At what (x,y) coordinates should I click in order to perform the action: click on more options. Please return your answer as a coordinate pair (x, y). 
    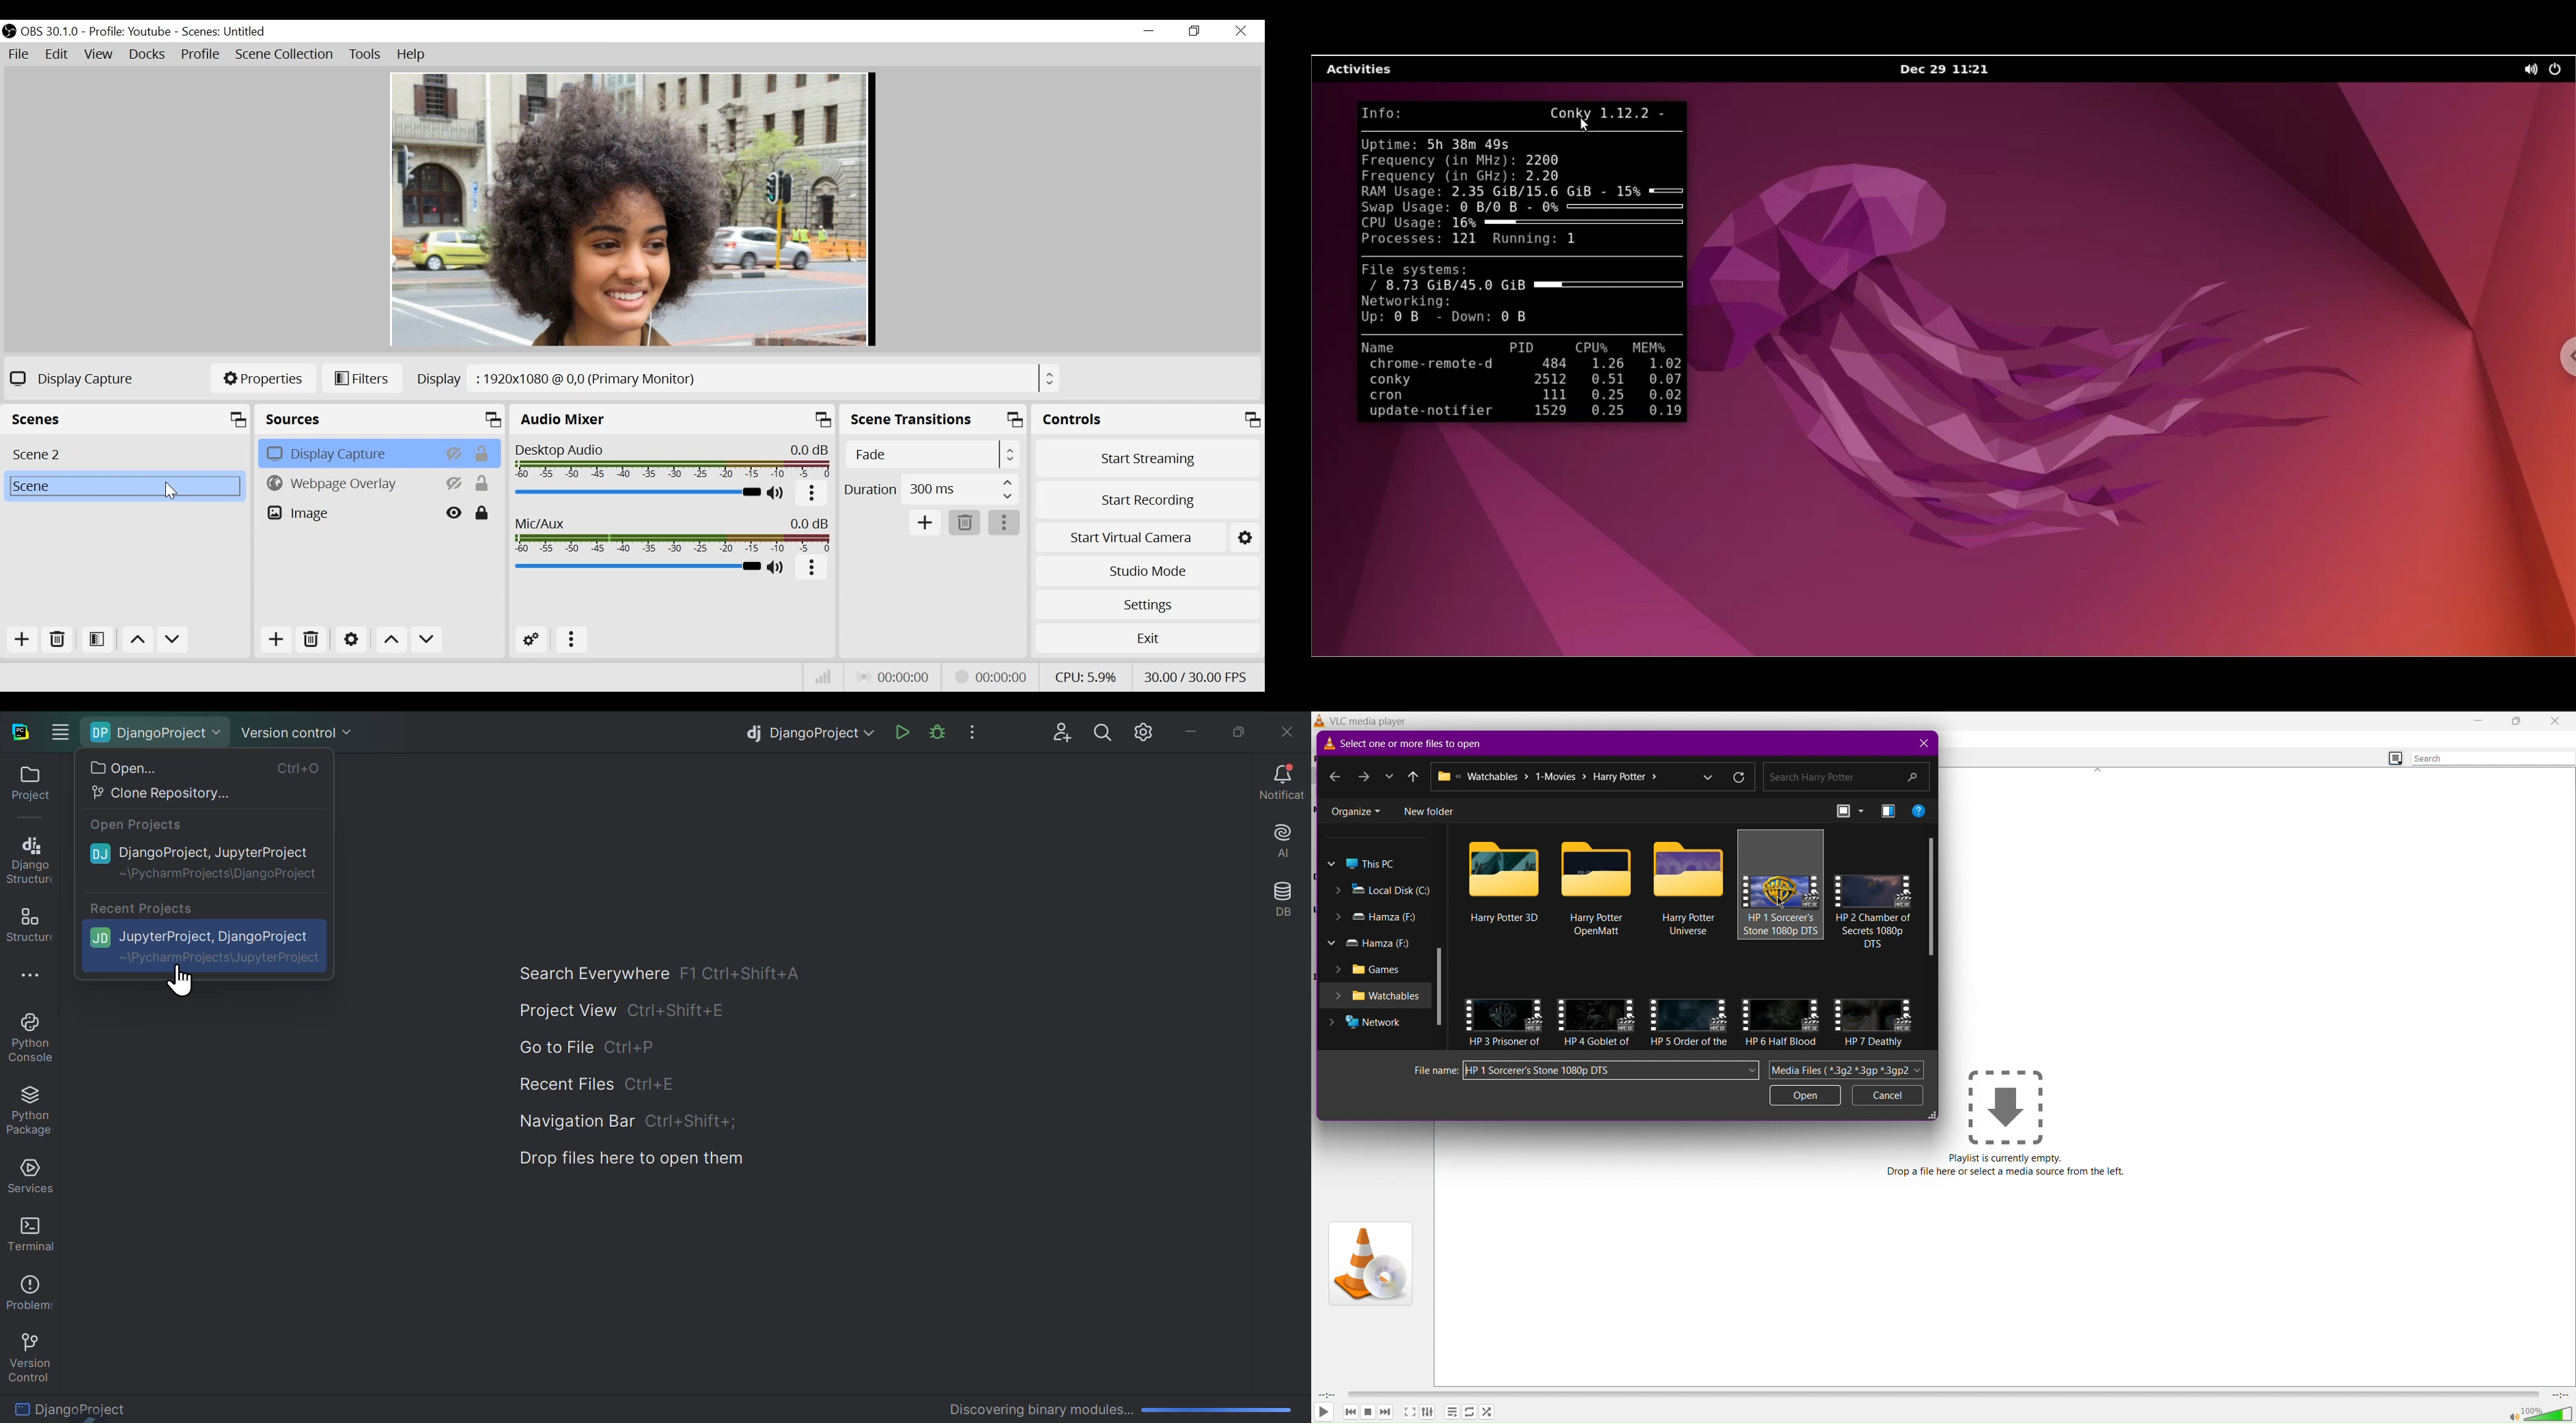
    Looking at the image, I should click on (1005, 522).